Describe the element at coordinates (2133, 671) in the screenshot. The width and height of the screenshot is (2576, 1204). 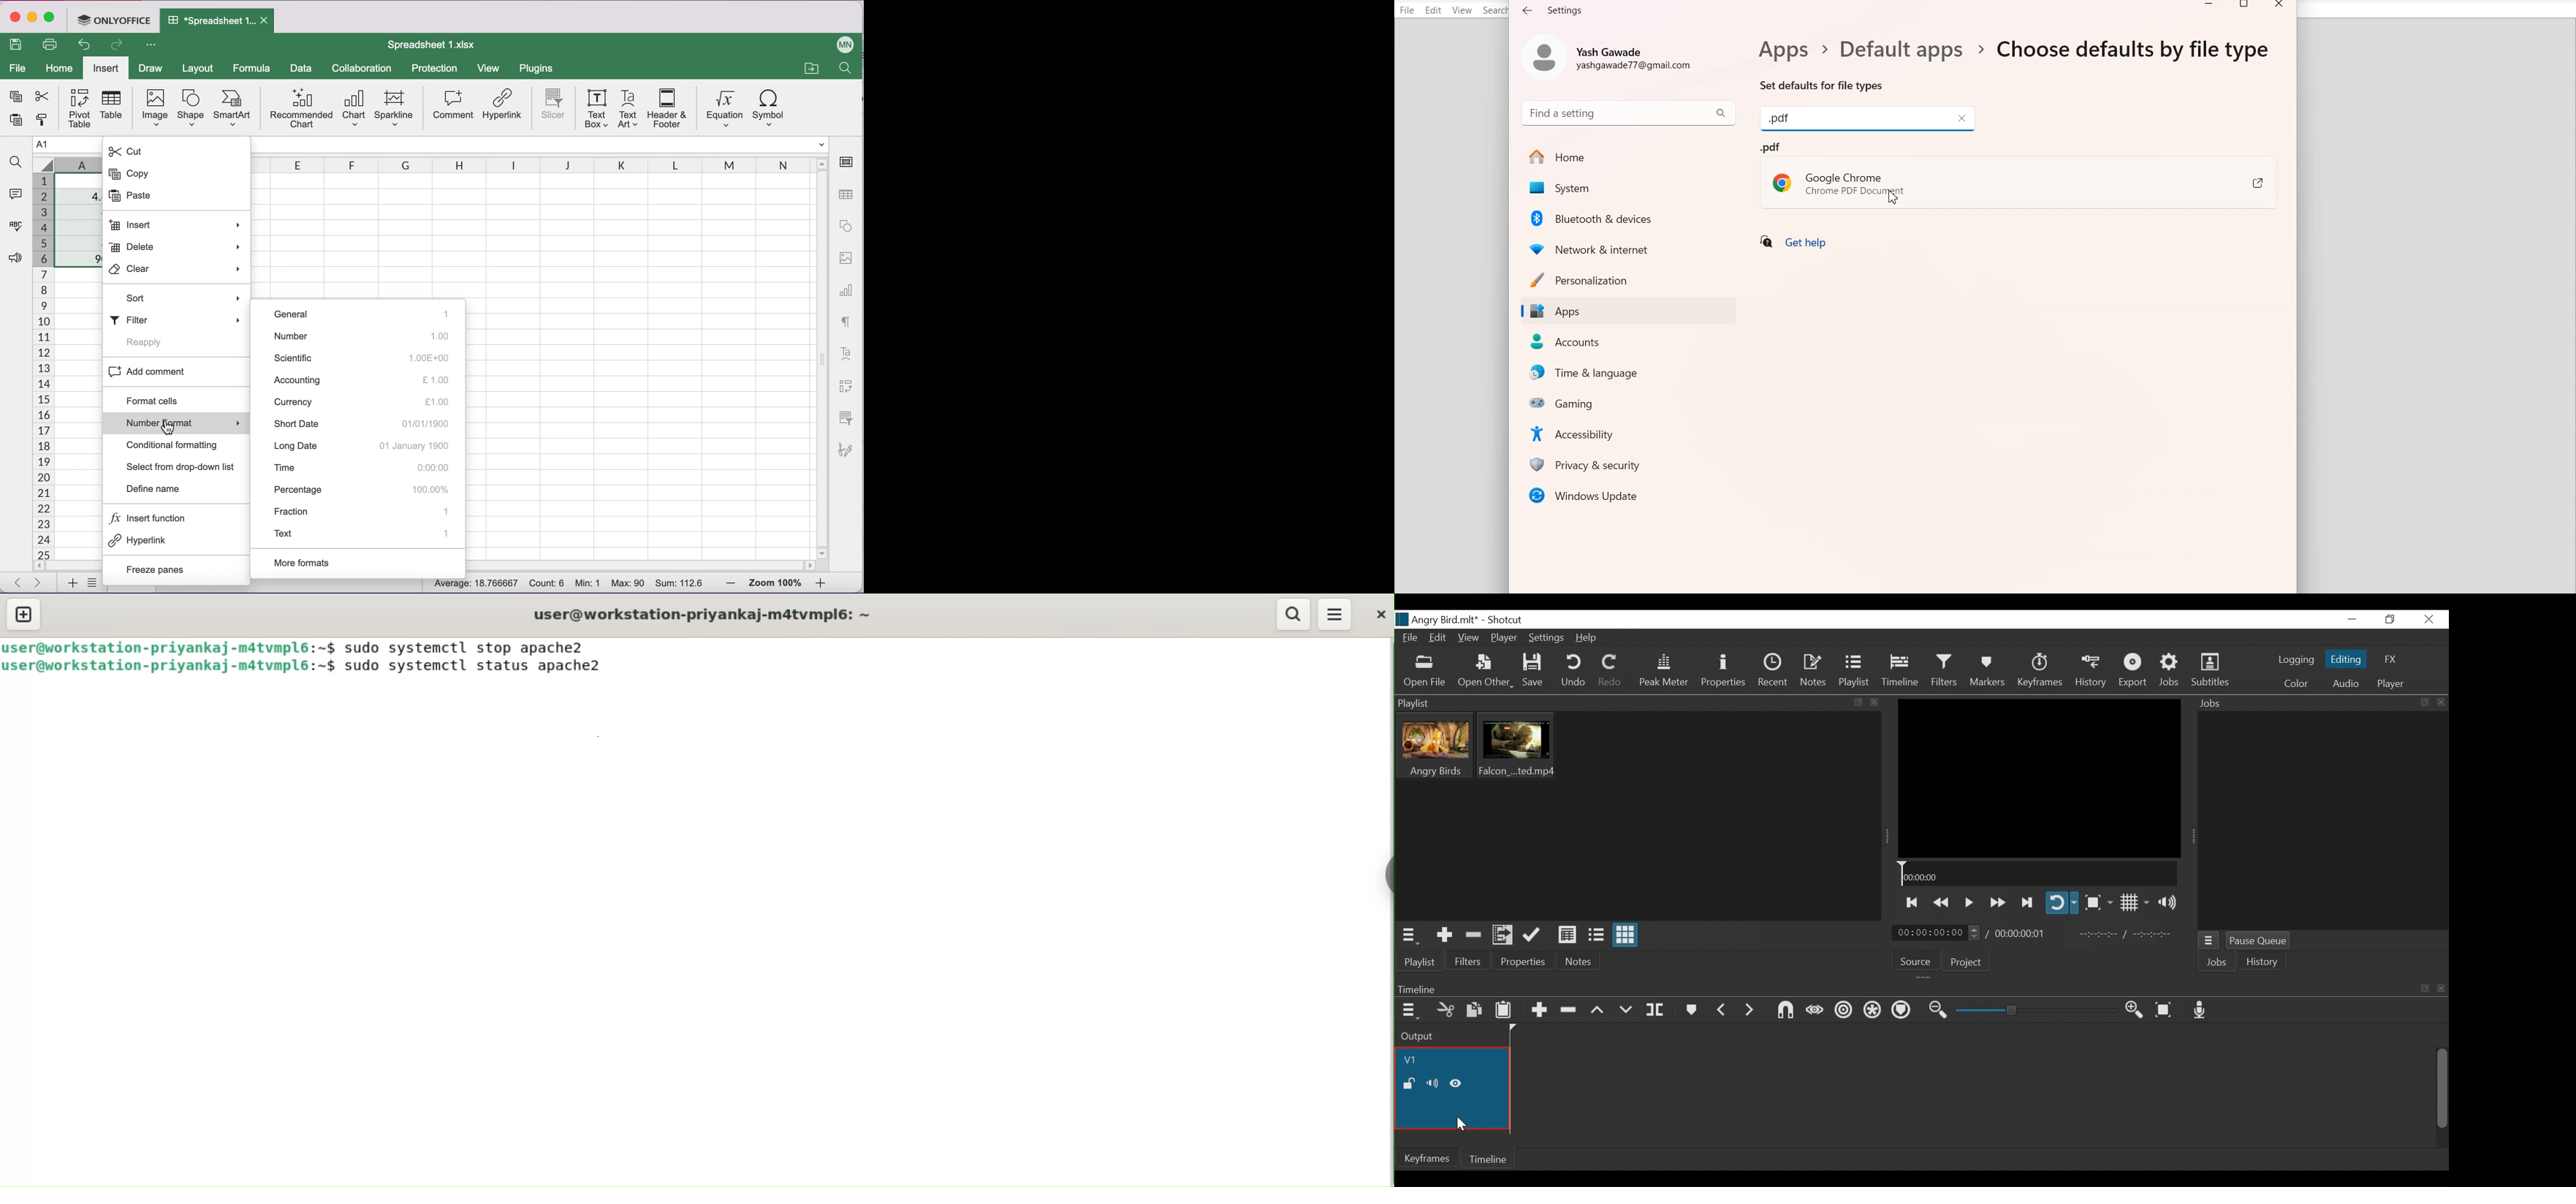
I see `Export` at that location.